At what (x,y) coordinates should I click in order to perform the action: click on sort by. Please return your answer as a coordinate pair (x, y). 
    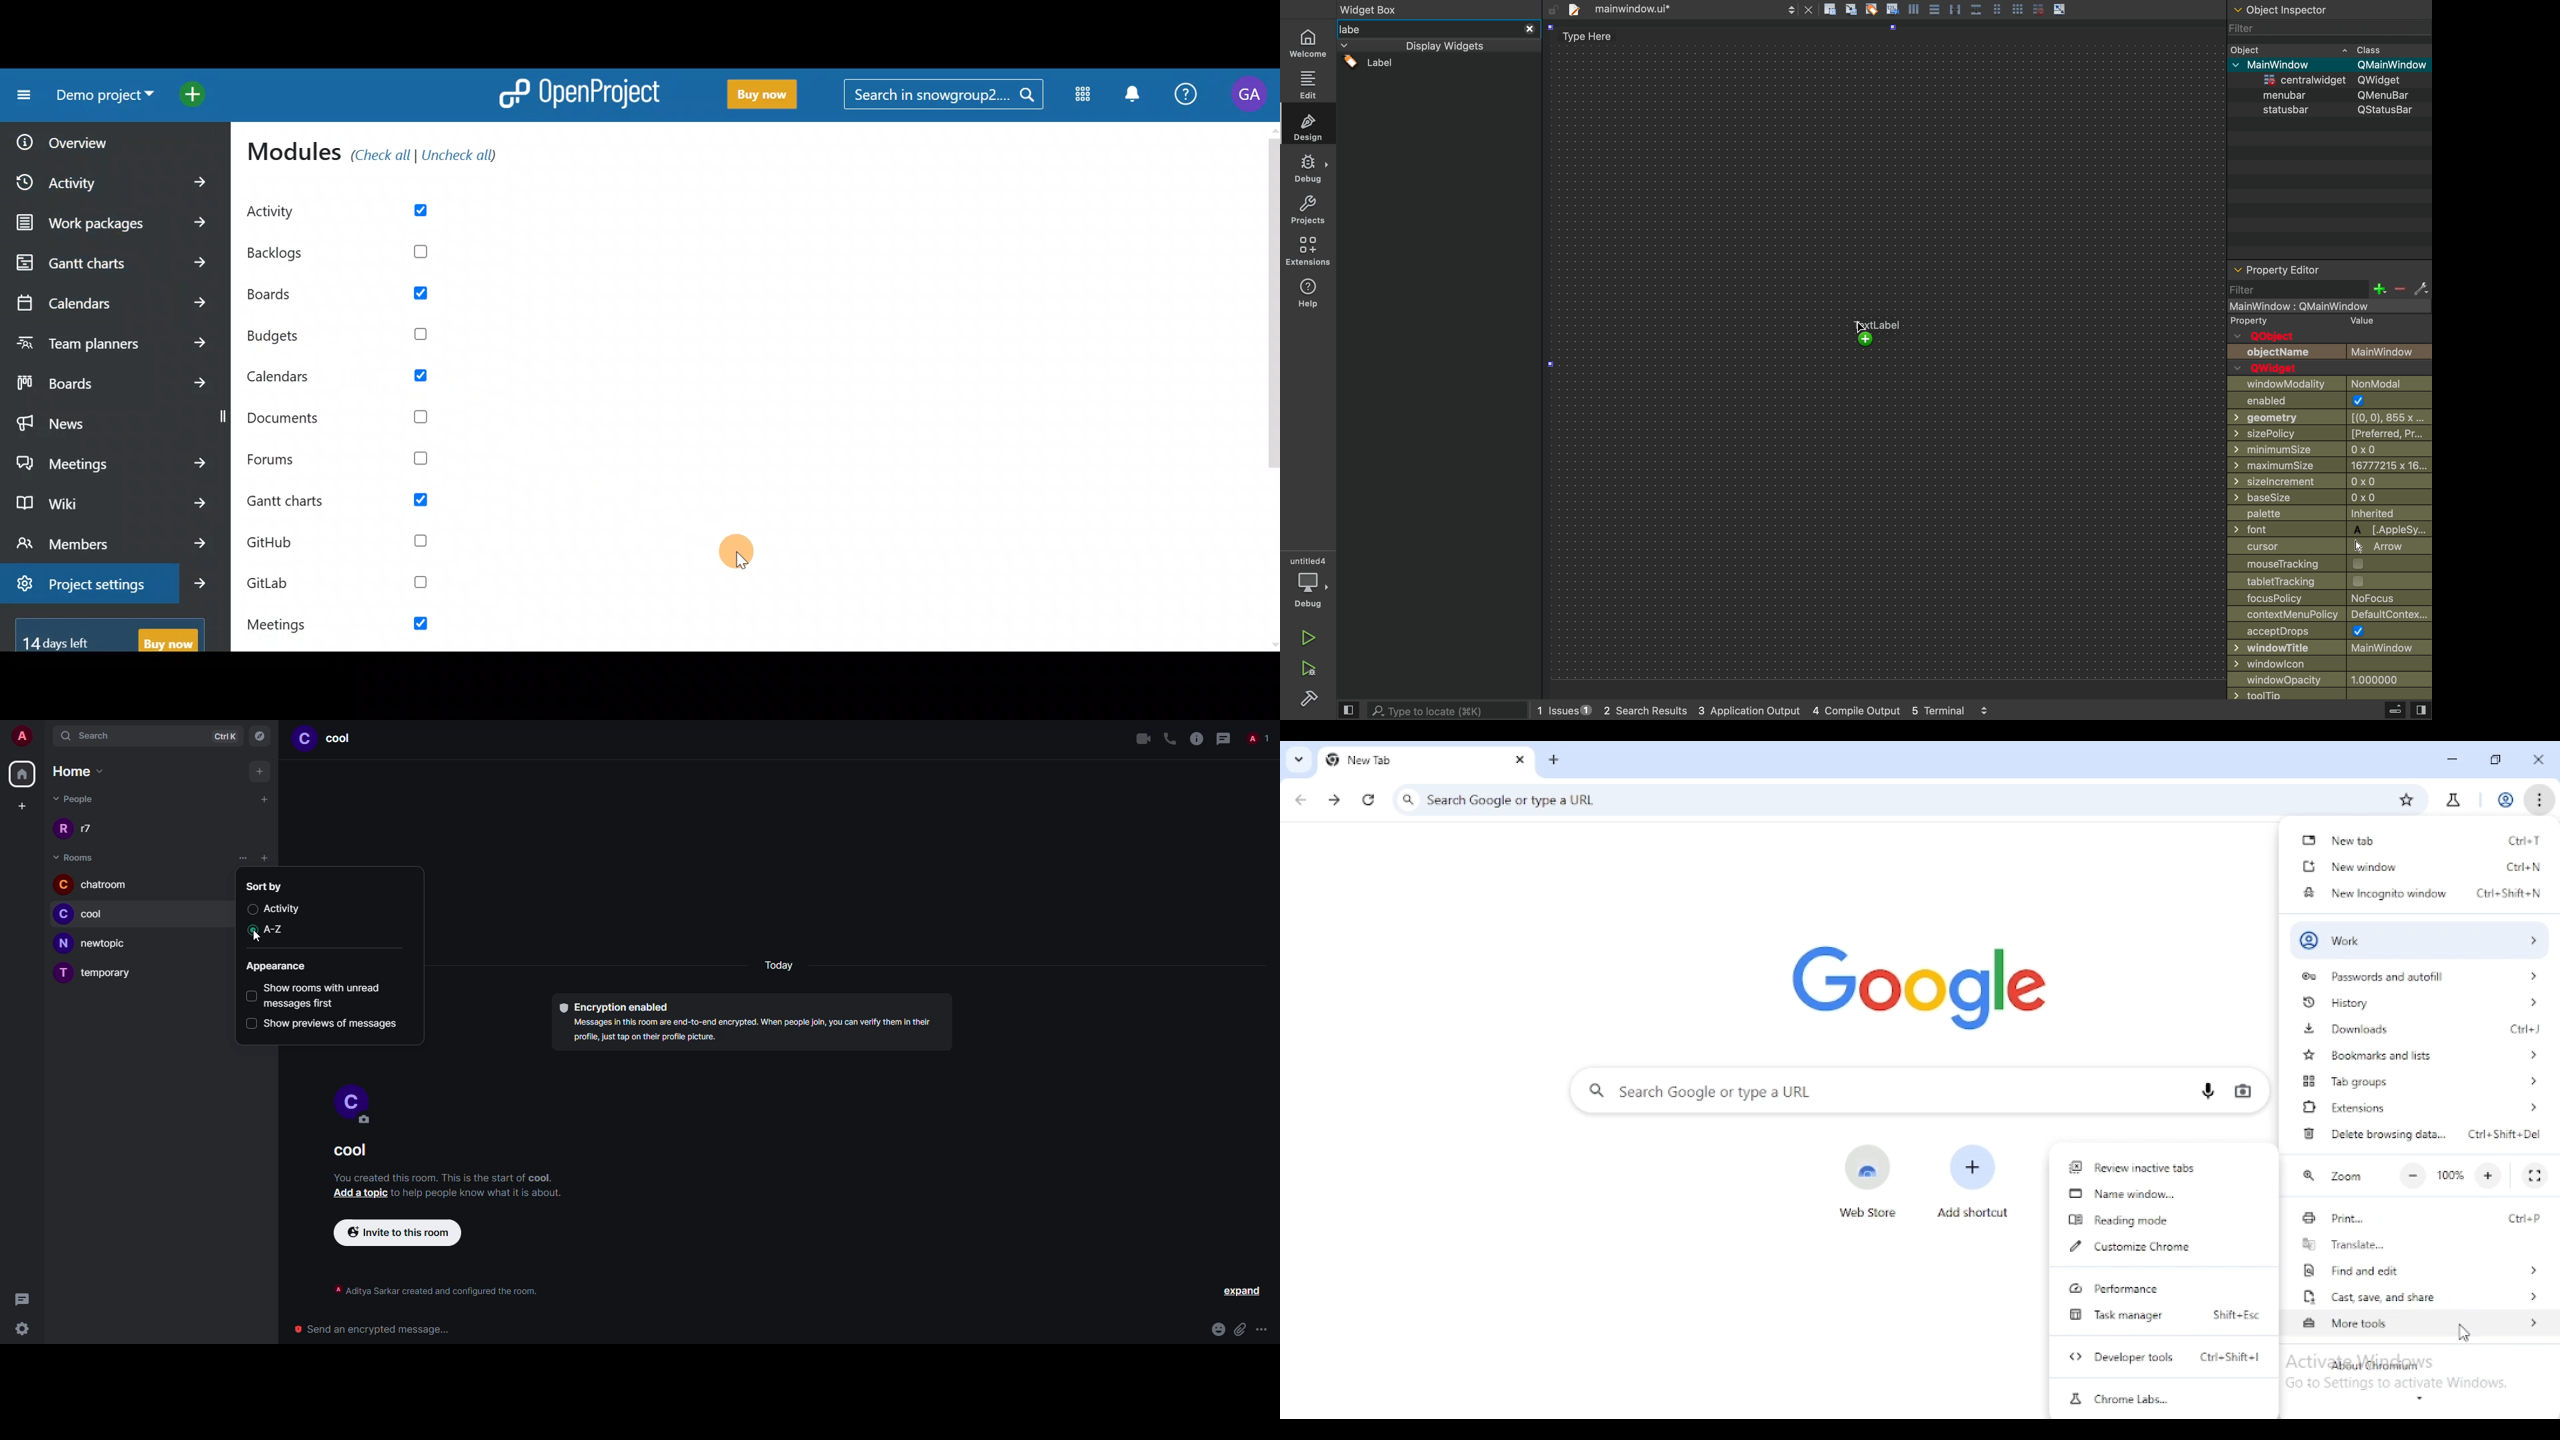
    Looking at the image, I should click on (266, 887).